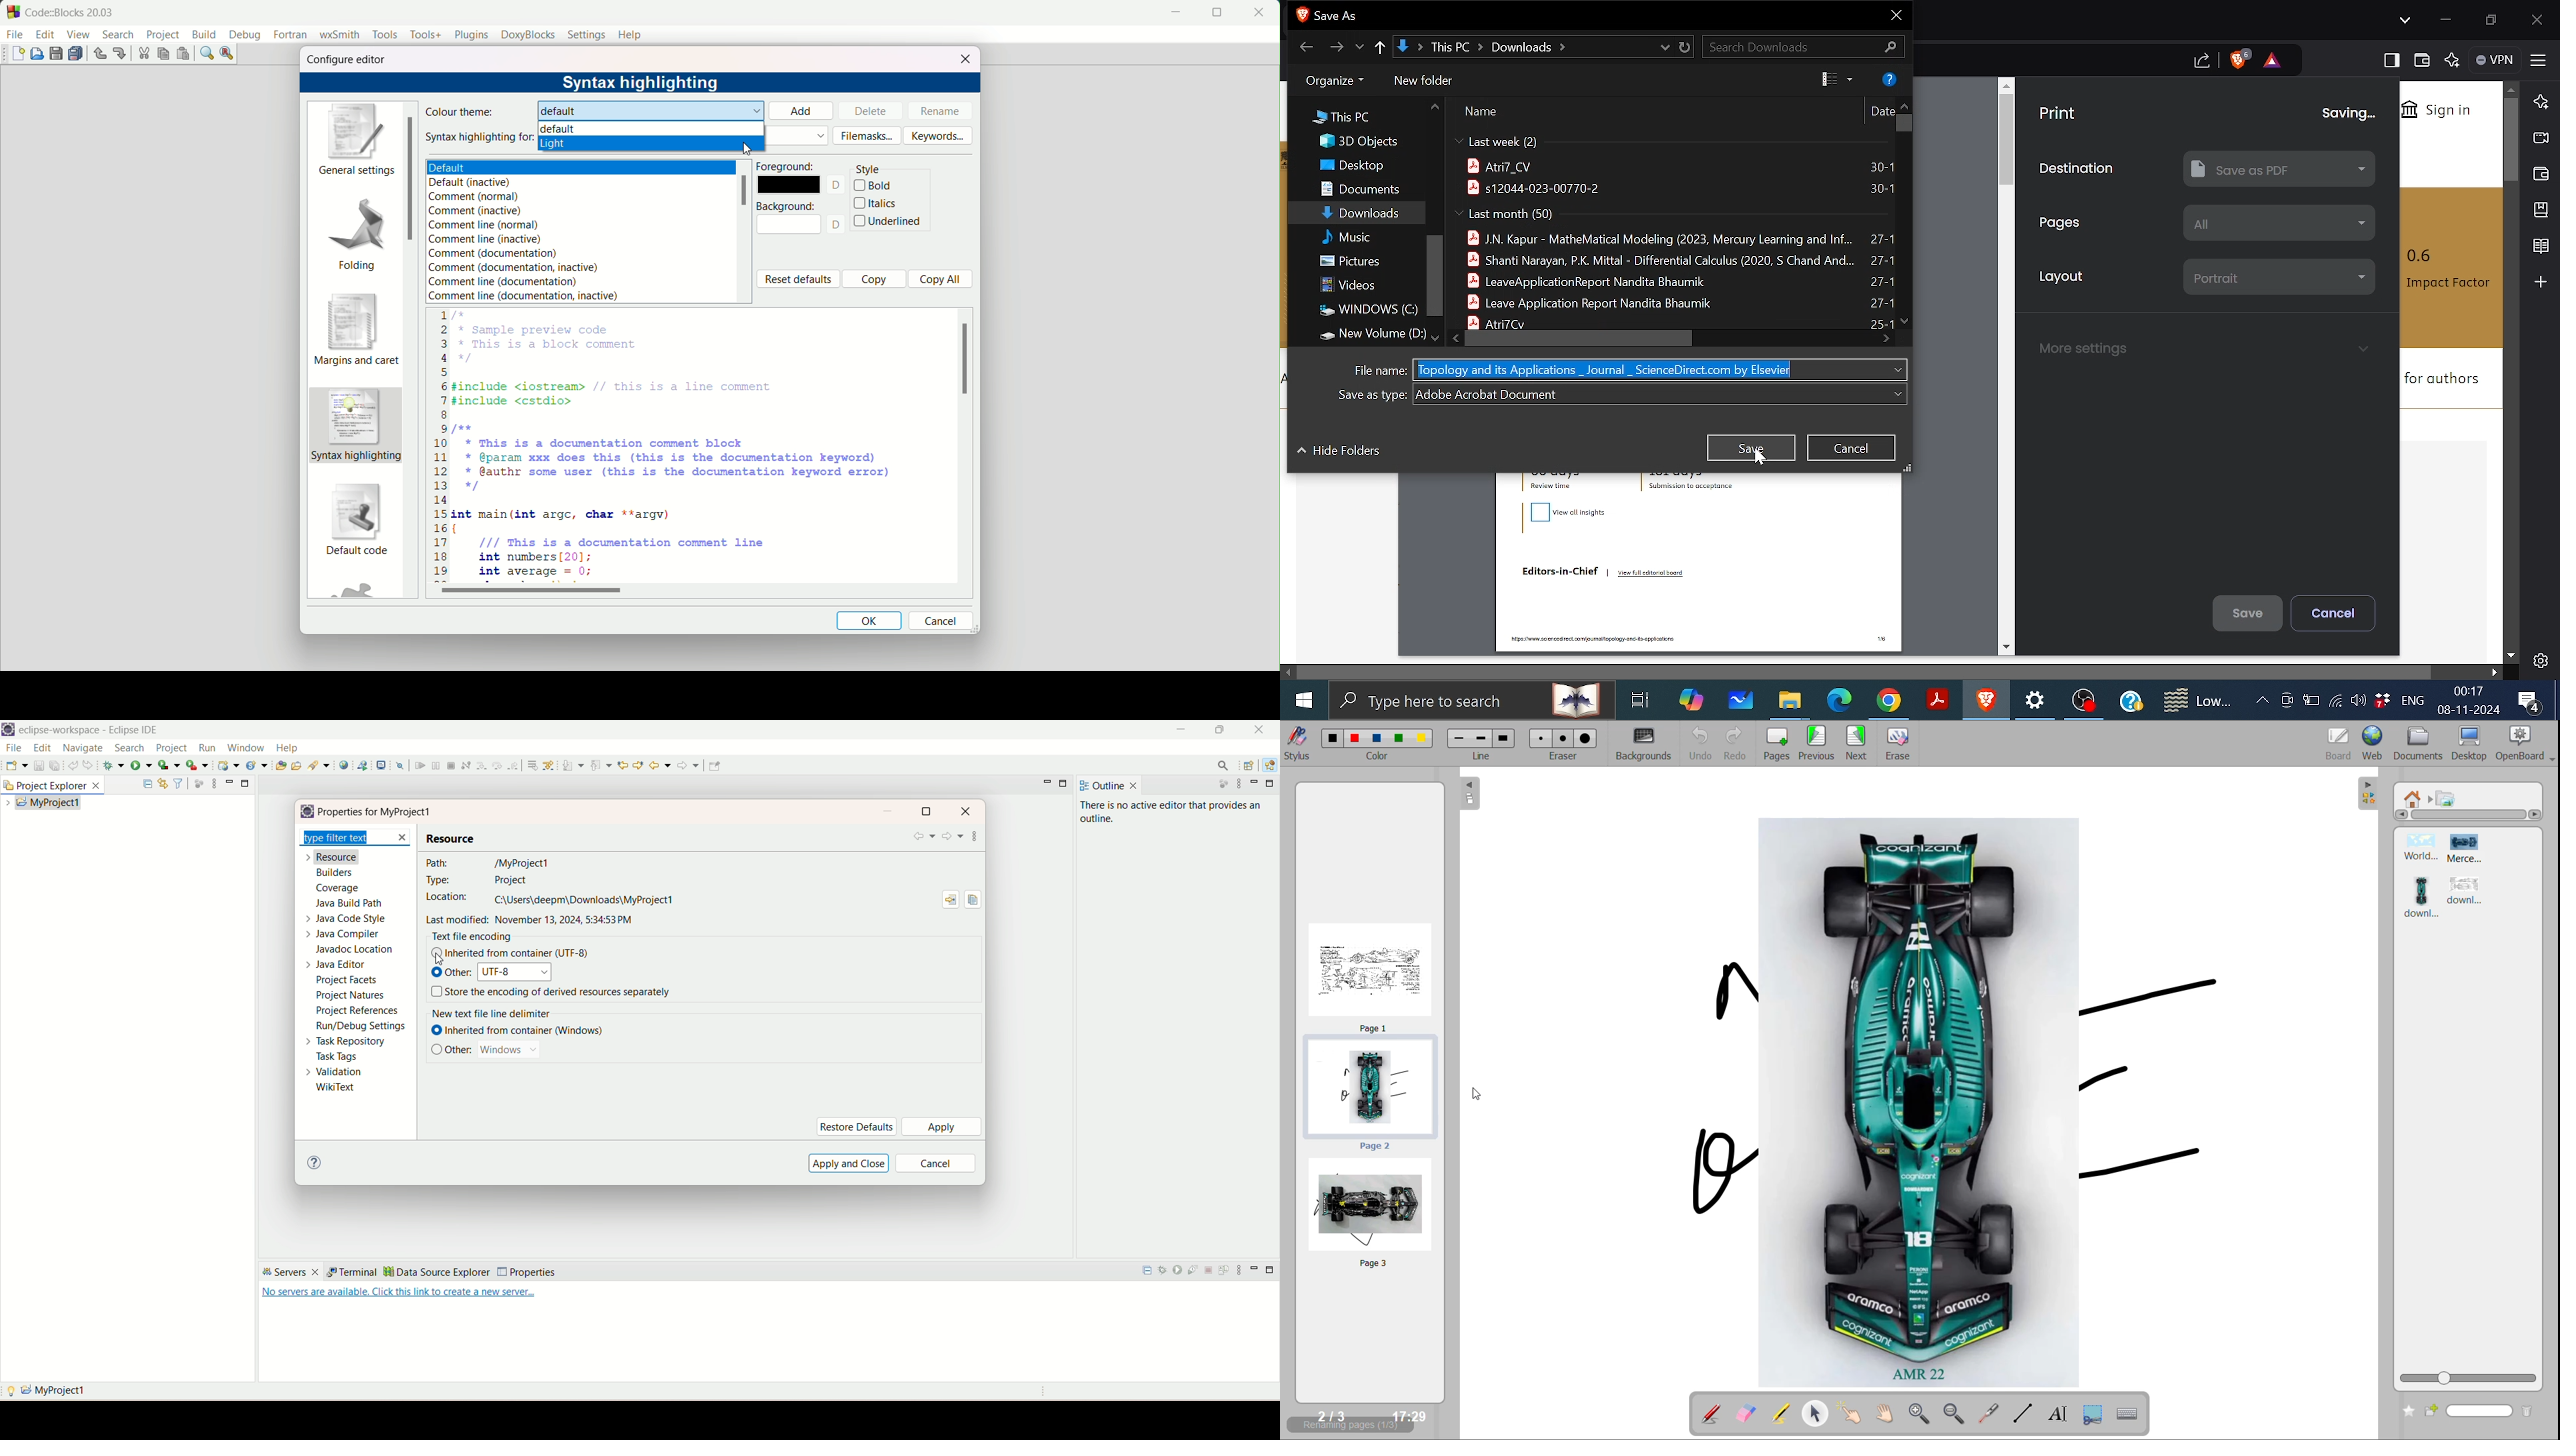 This screenshot has height=1456, width=2576. Describe the element at coordinates (872, 278) in the screenshot. I see `copy` at that location.